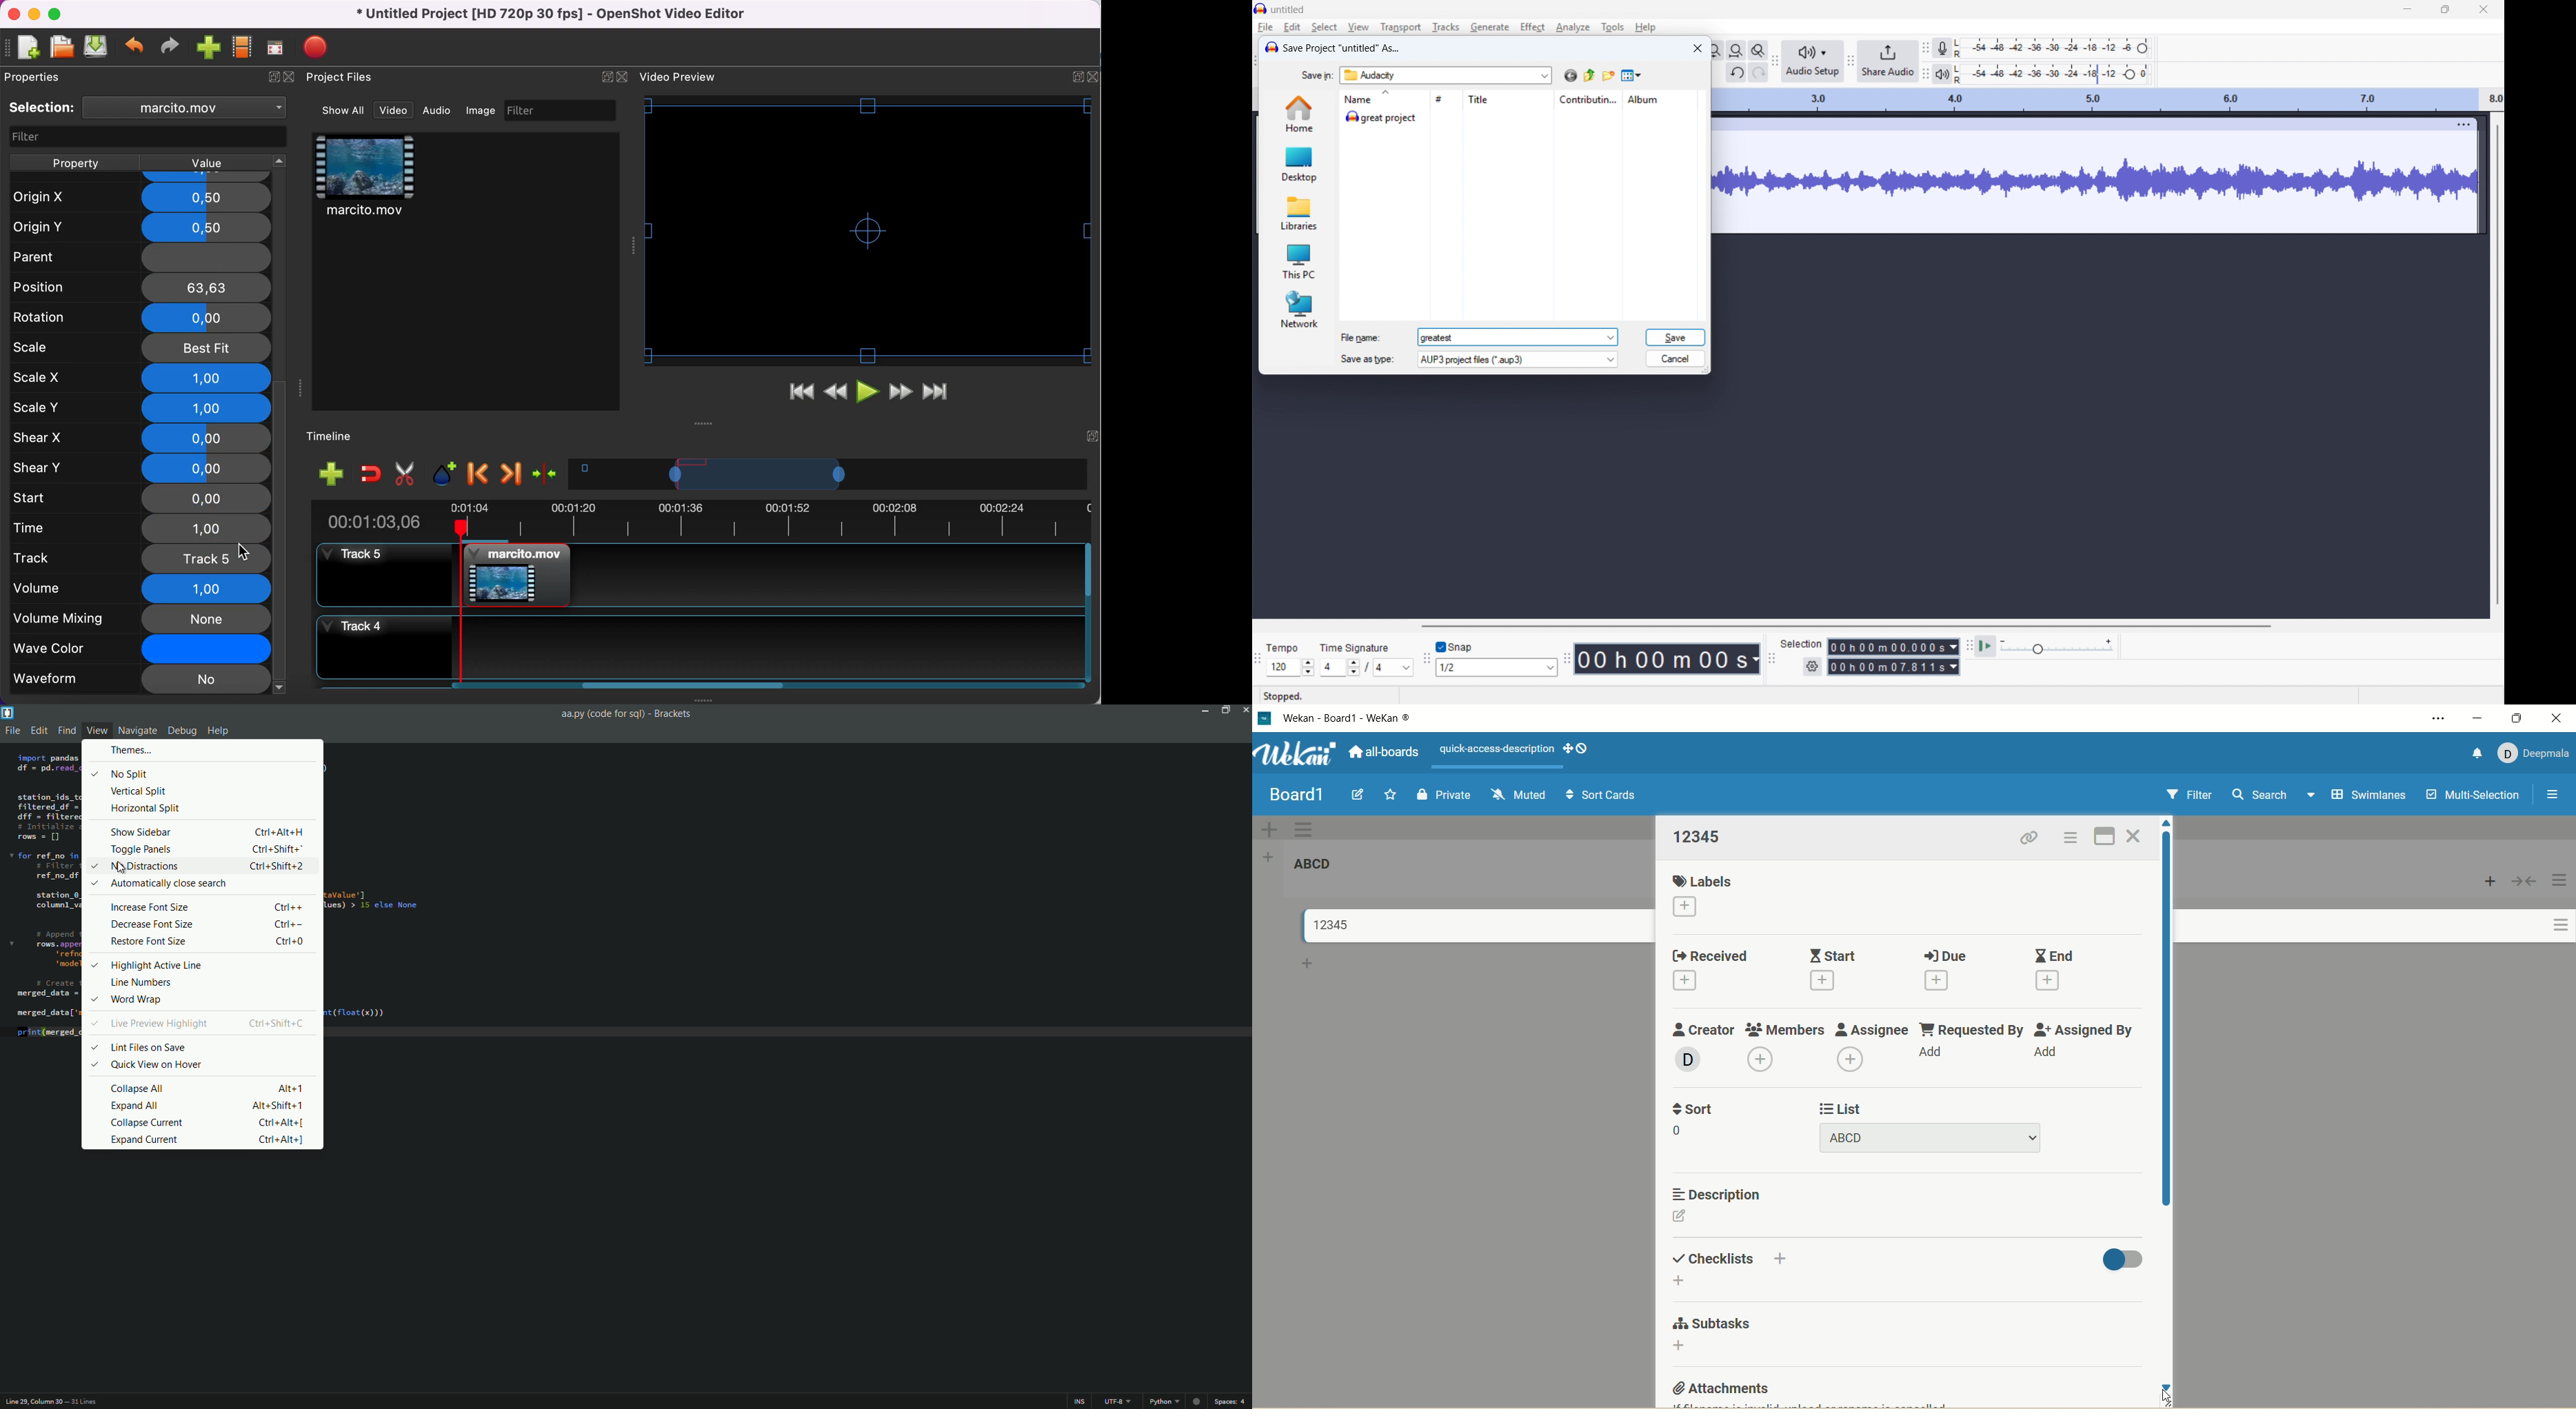 The image size is (2576, 1428). I want to click on snapping toolbar, so click(1426, 659).